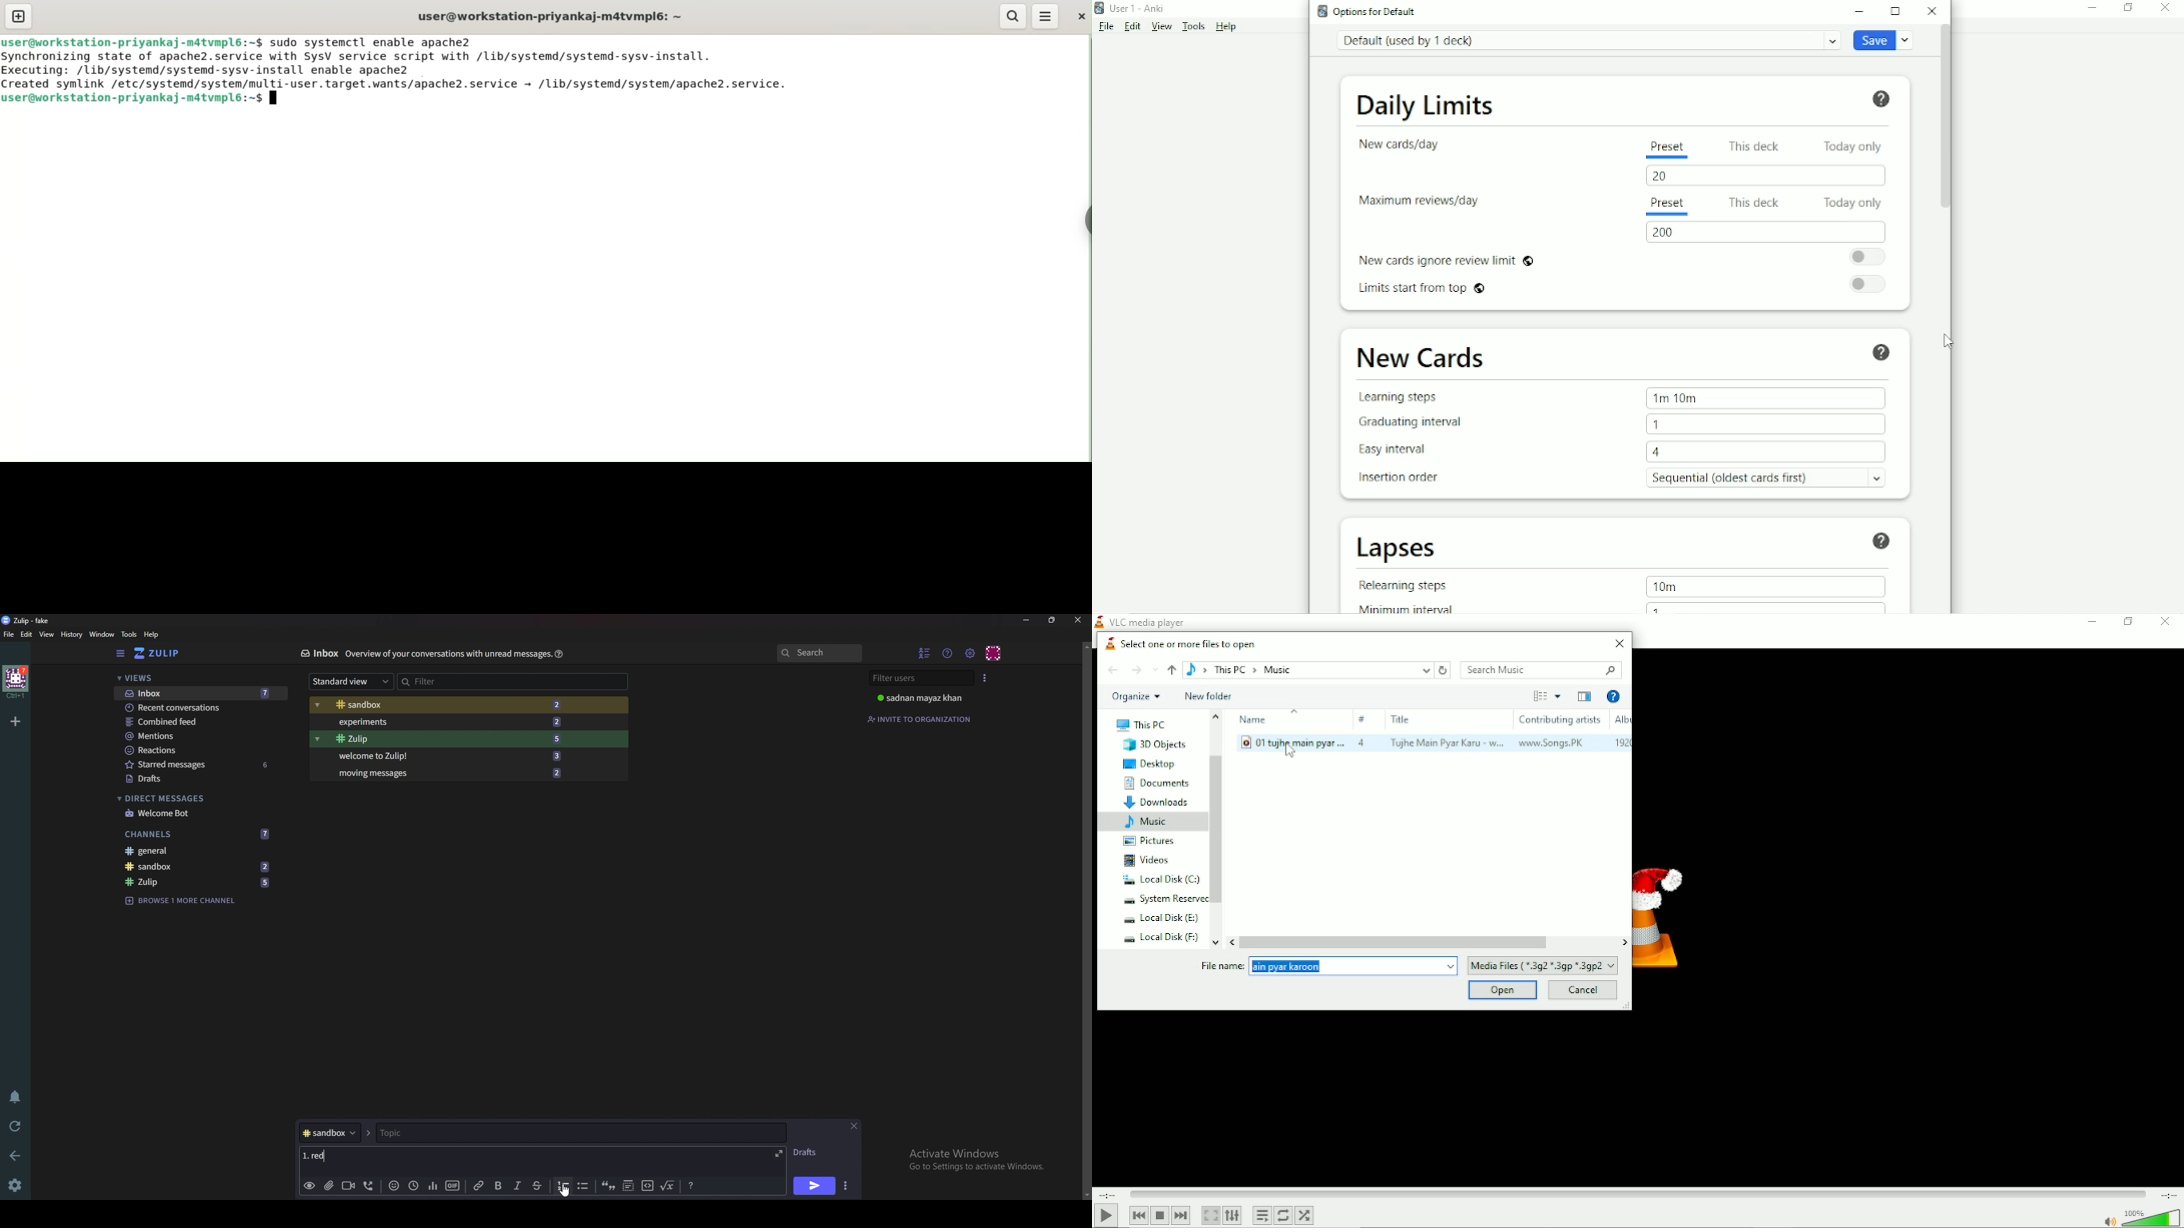 This screenshot has width=2184, height=1232. What do you see at coordinates (1671, 206) in the screenshot?
I see `Preset` at bounding box center [1671, 206].